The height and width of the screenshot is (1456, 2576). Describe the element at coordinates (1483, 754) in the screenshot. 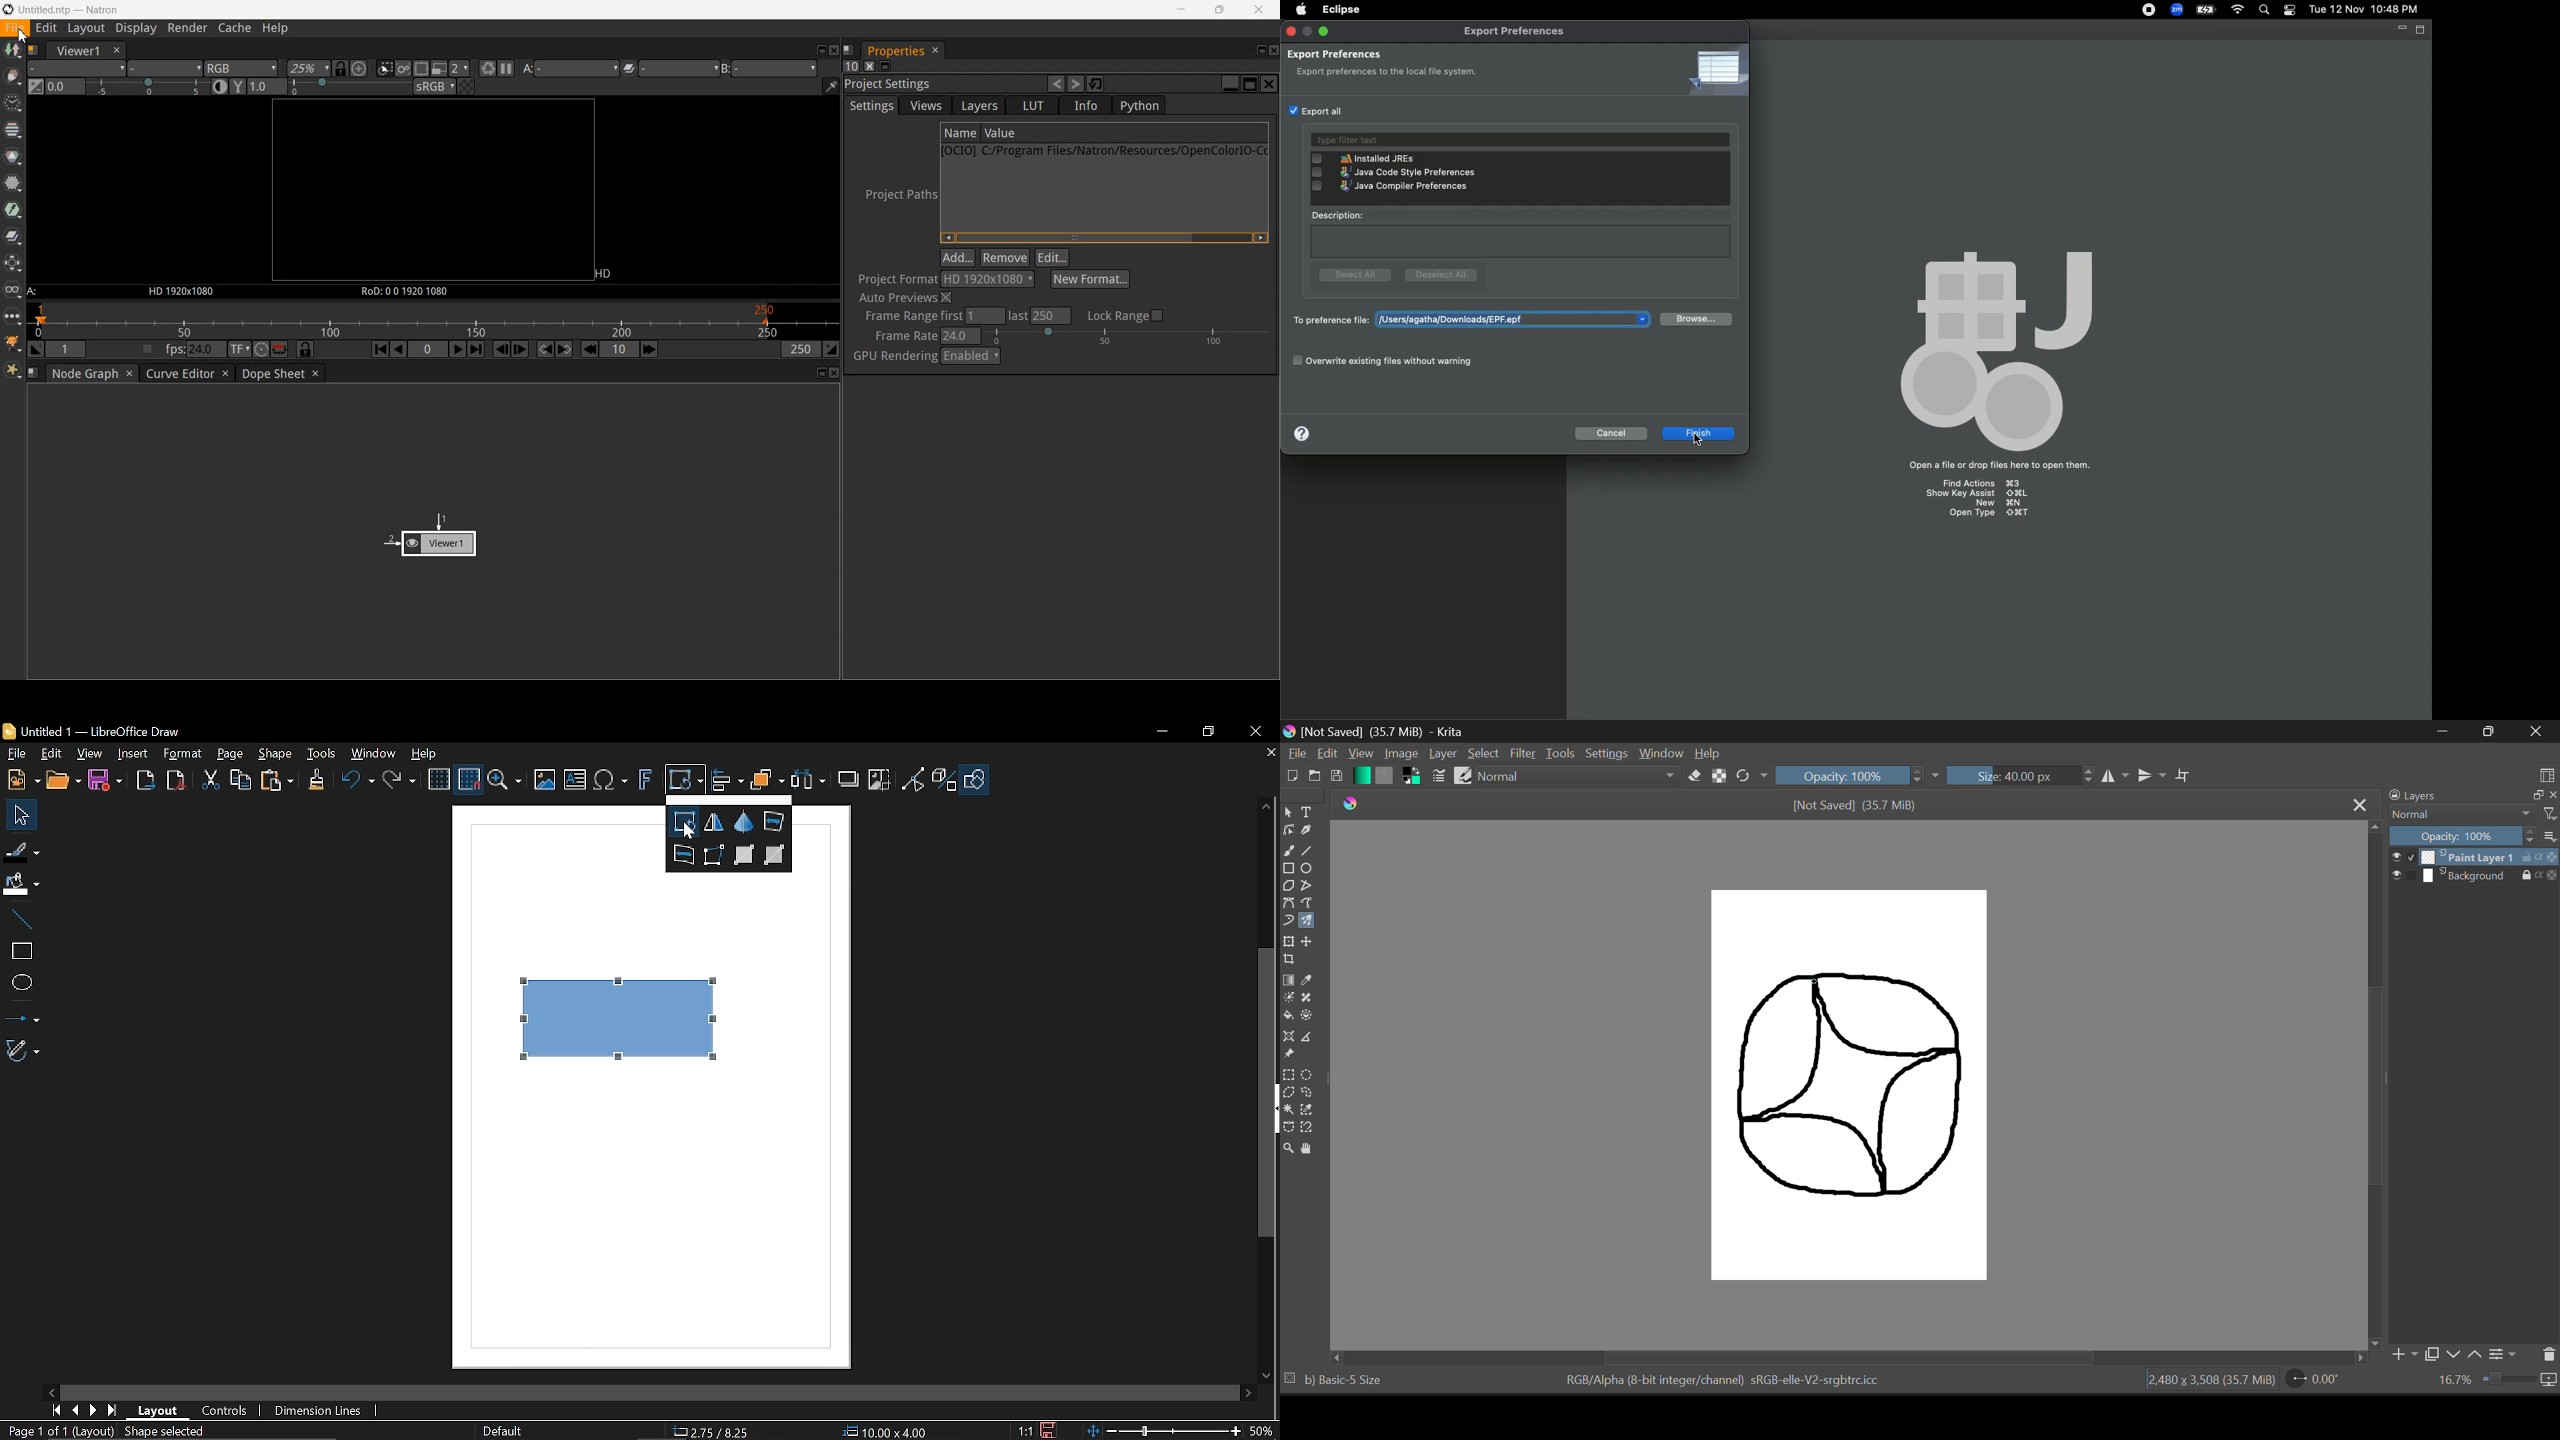

I see `Select` at that location.